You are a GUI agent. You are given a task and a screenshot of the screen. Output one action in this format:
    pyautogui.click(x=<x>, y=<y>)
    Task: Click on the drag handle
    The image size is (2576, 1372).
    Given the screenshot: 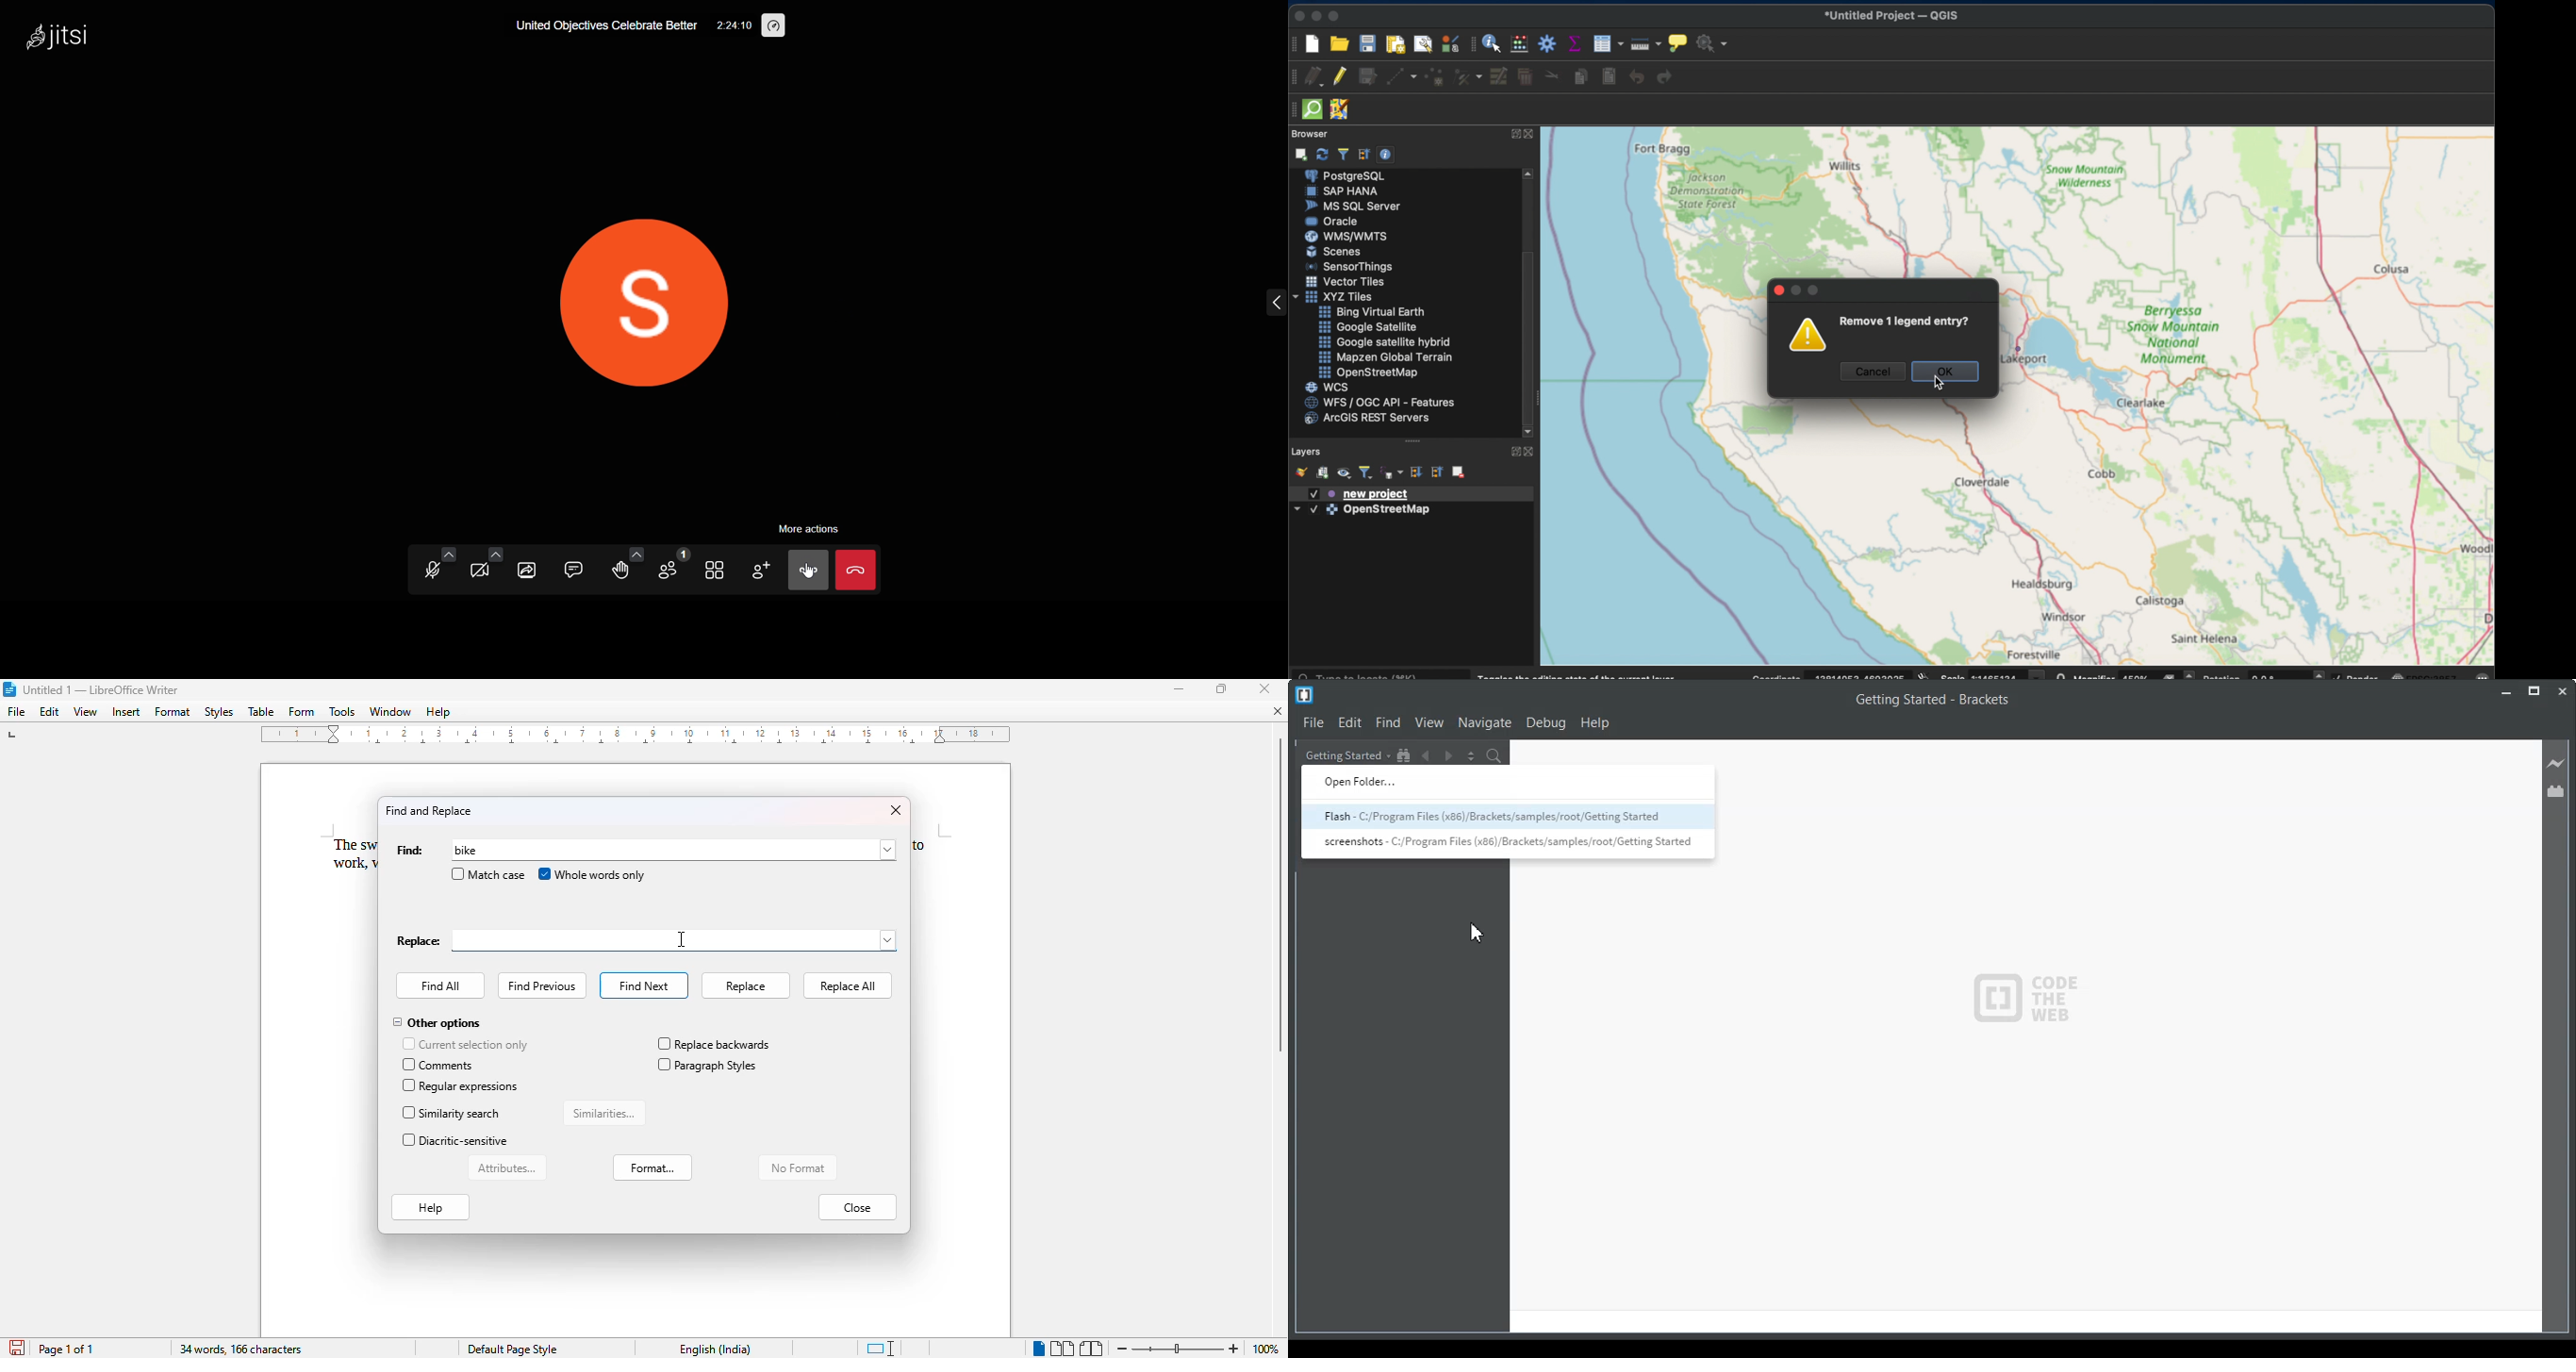 What is the action you would take?
    pyautogui.click(x=1416, y=442)
    